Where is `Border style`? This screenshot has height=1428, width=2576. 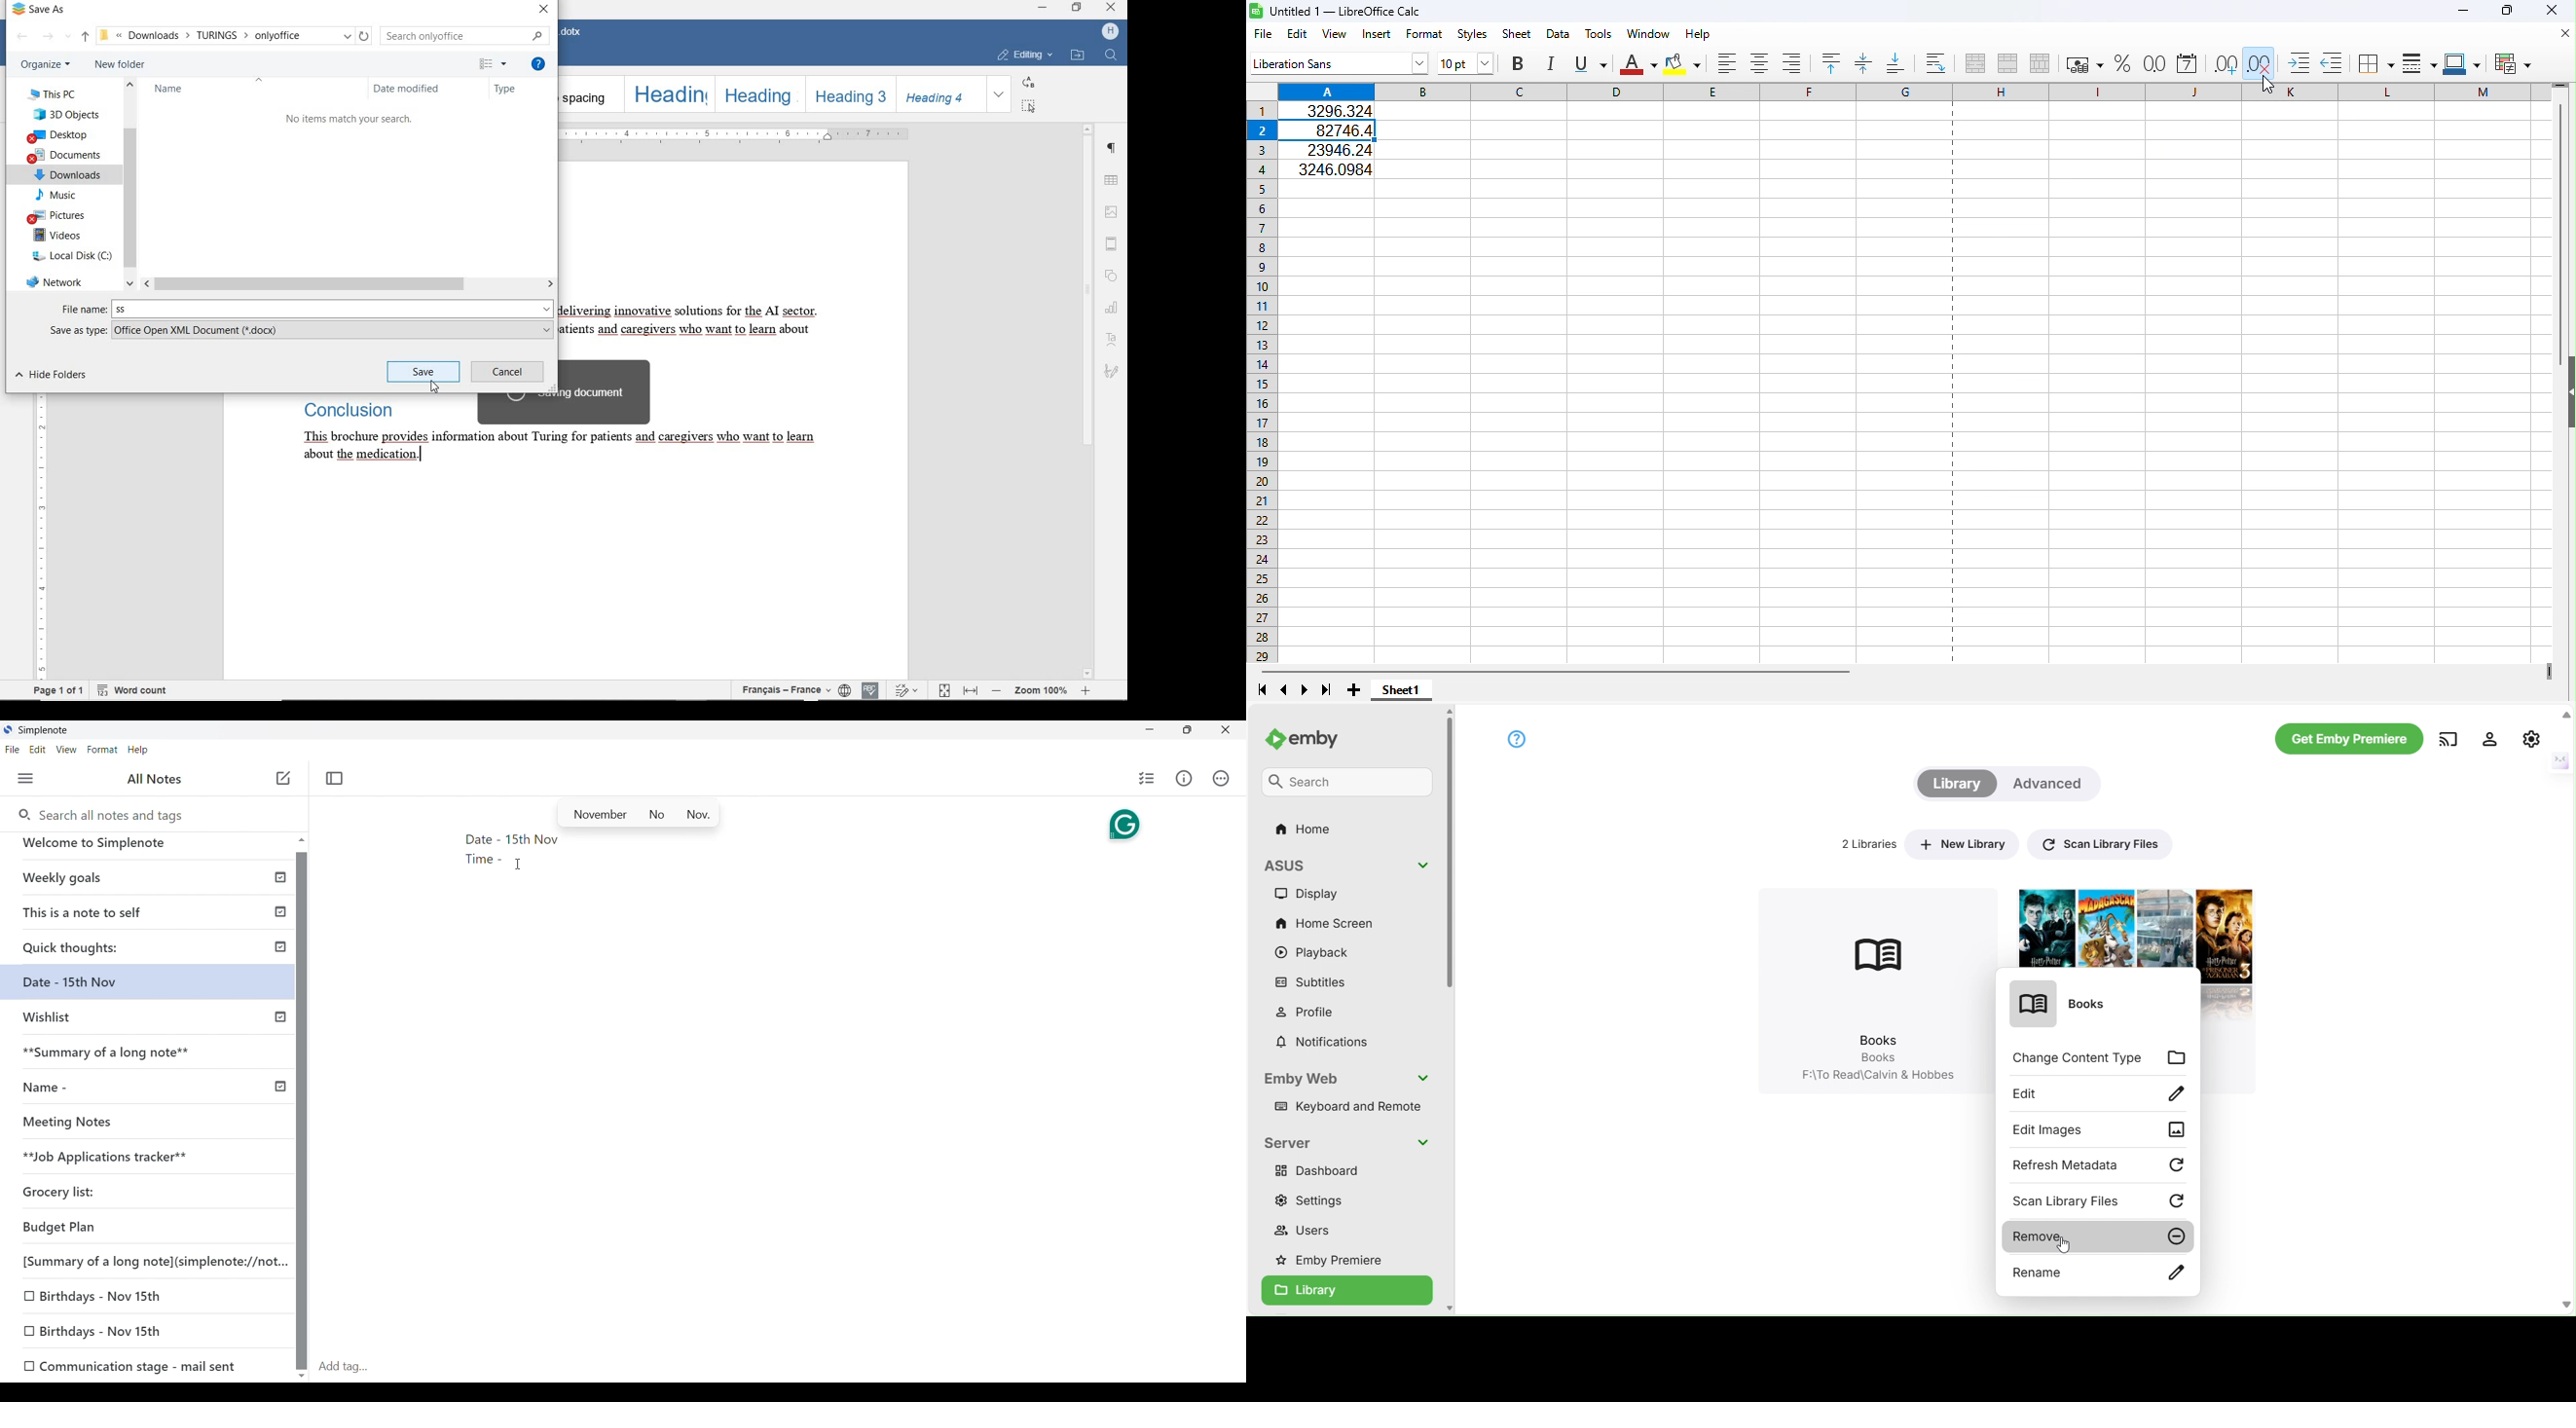
Border style is located at coordinates (2419, 61).